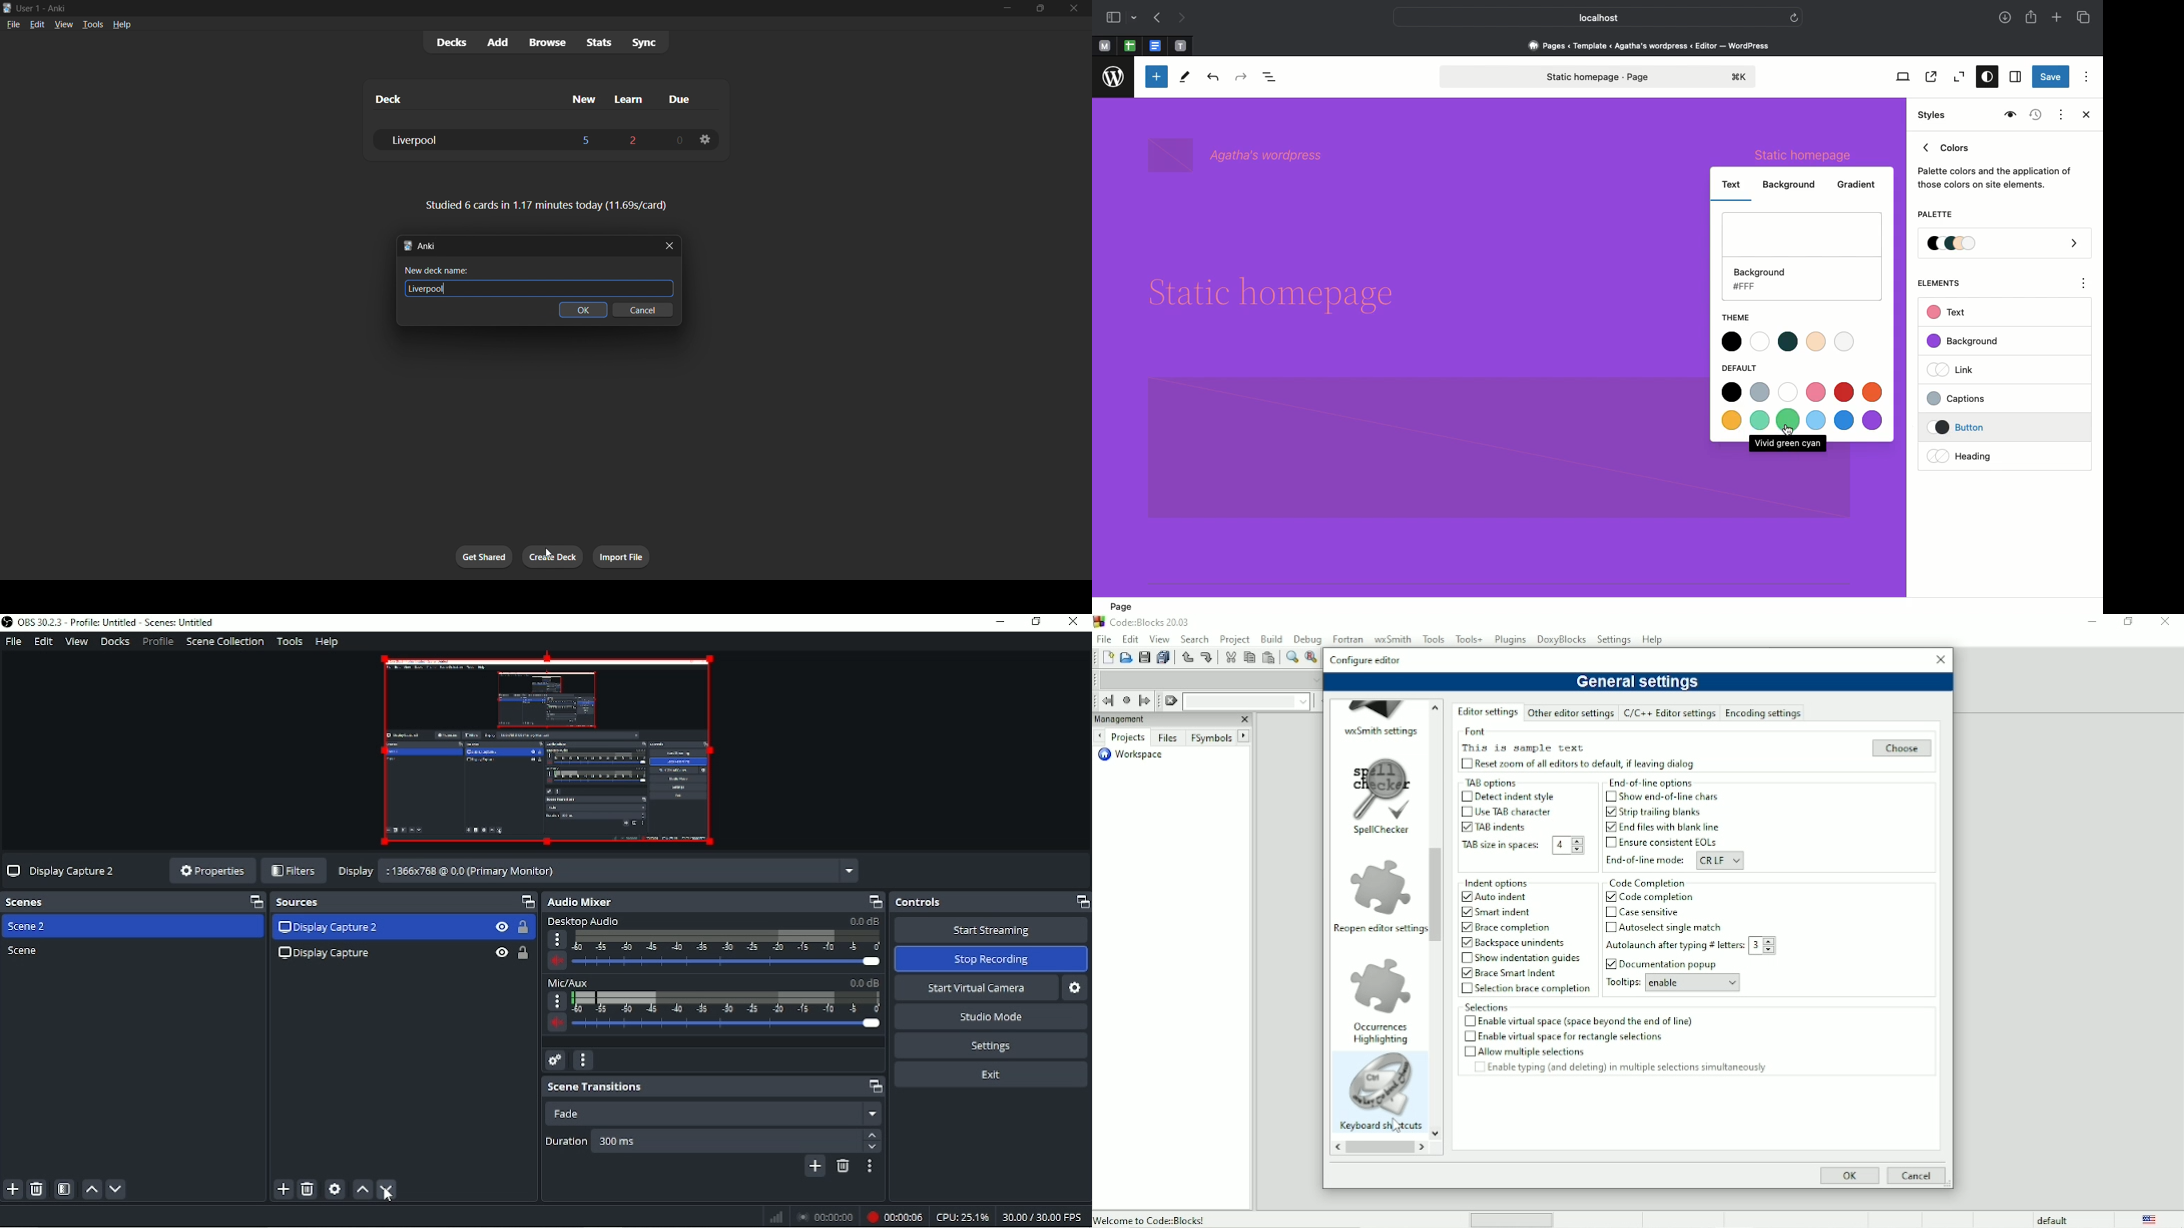 This screenshot has height=1232, width=2184. I want to click on Display, so click(356, 872).